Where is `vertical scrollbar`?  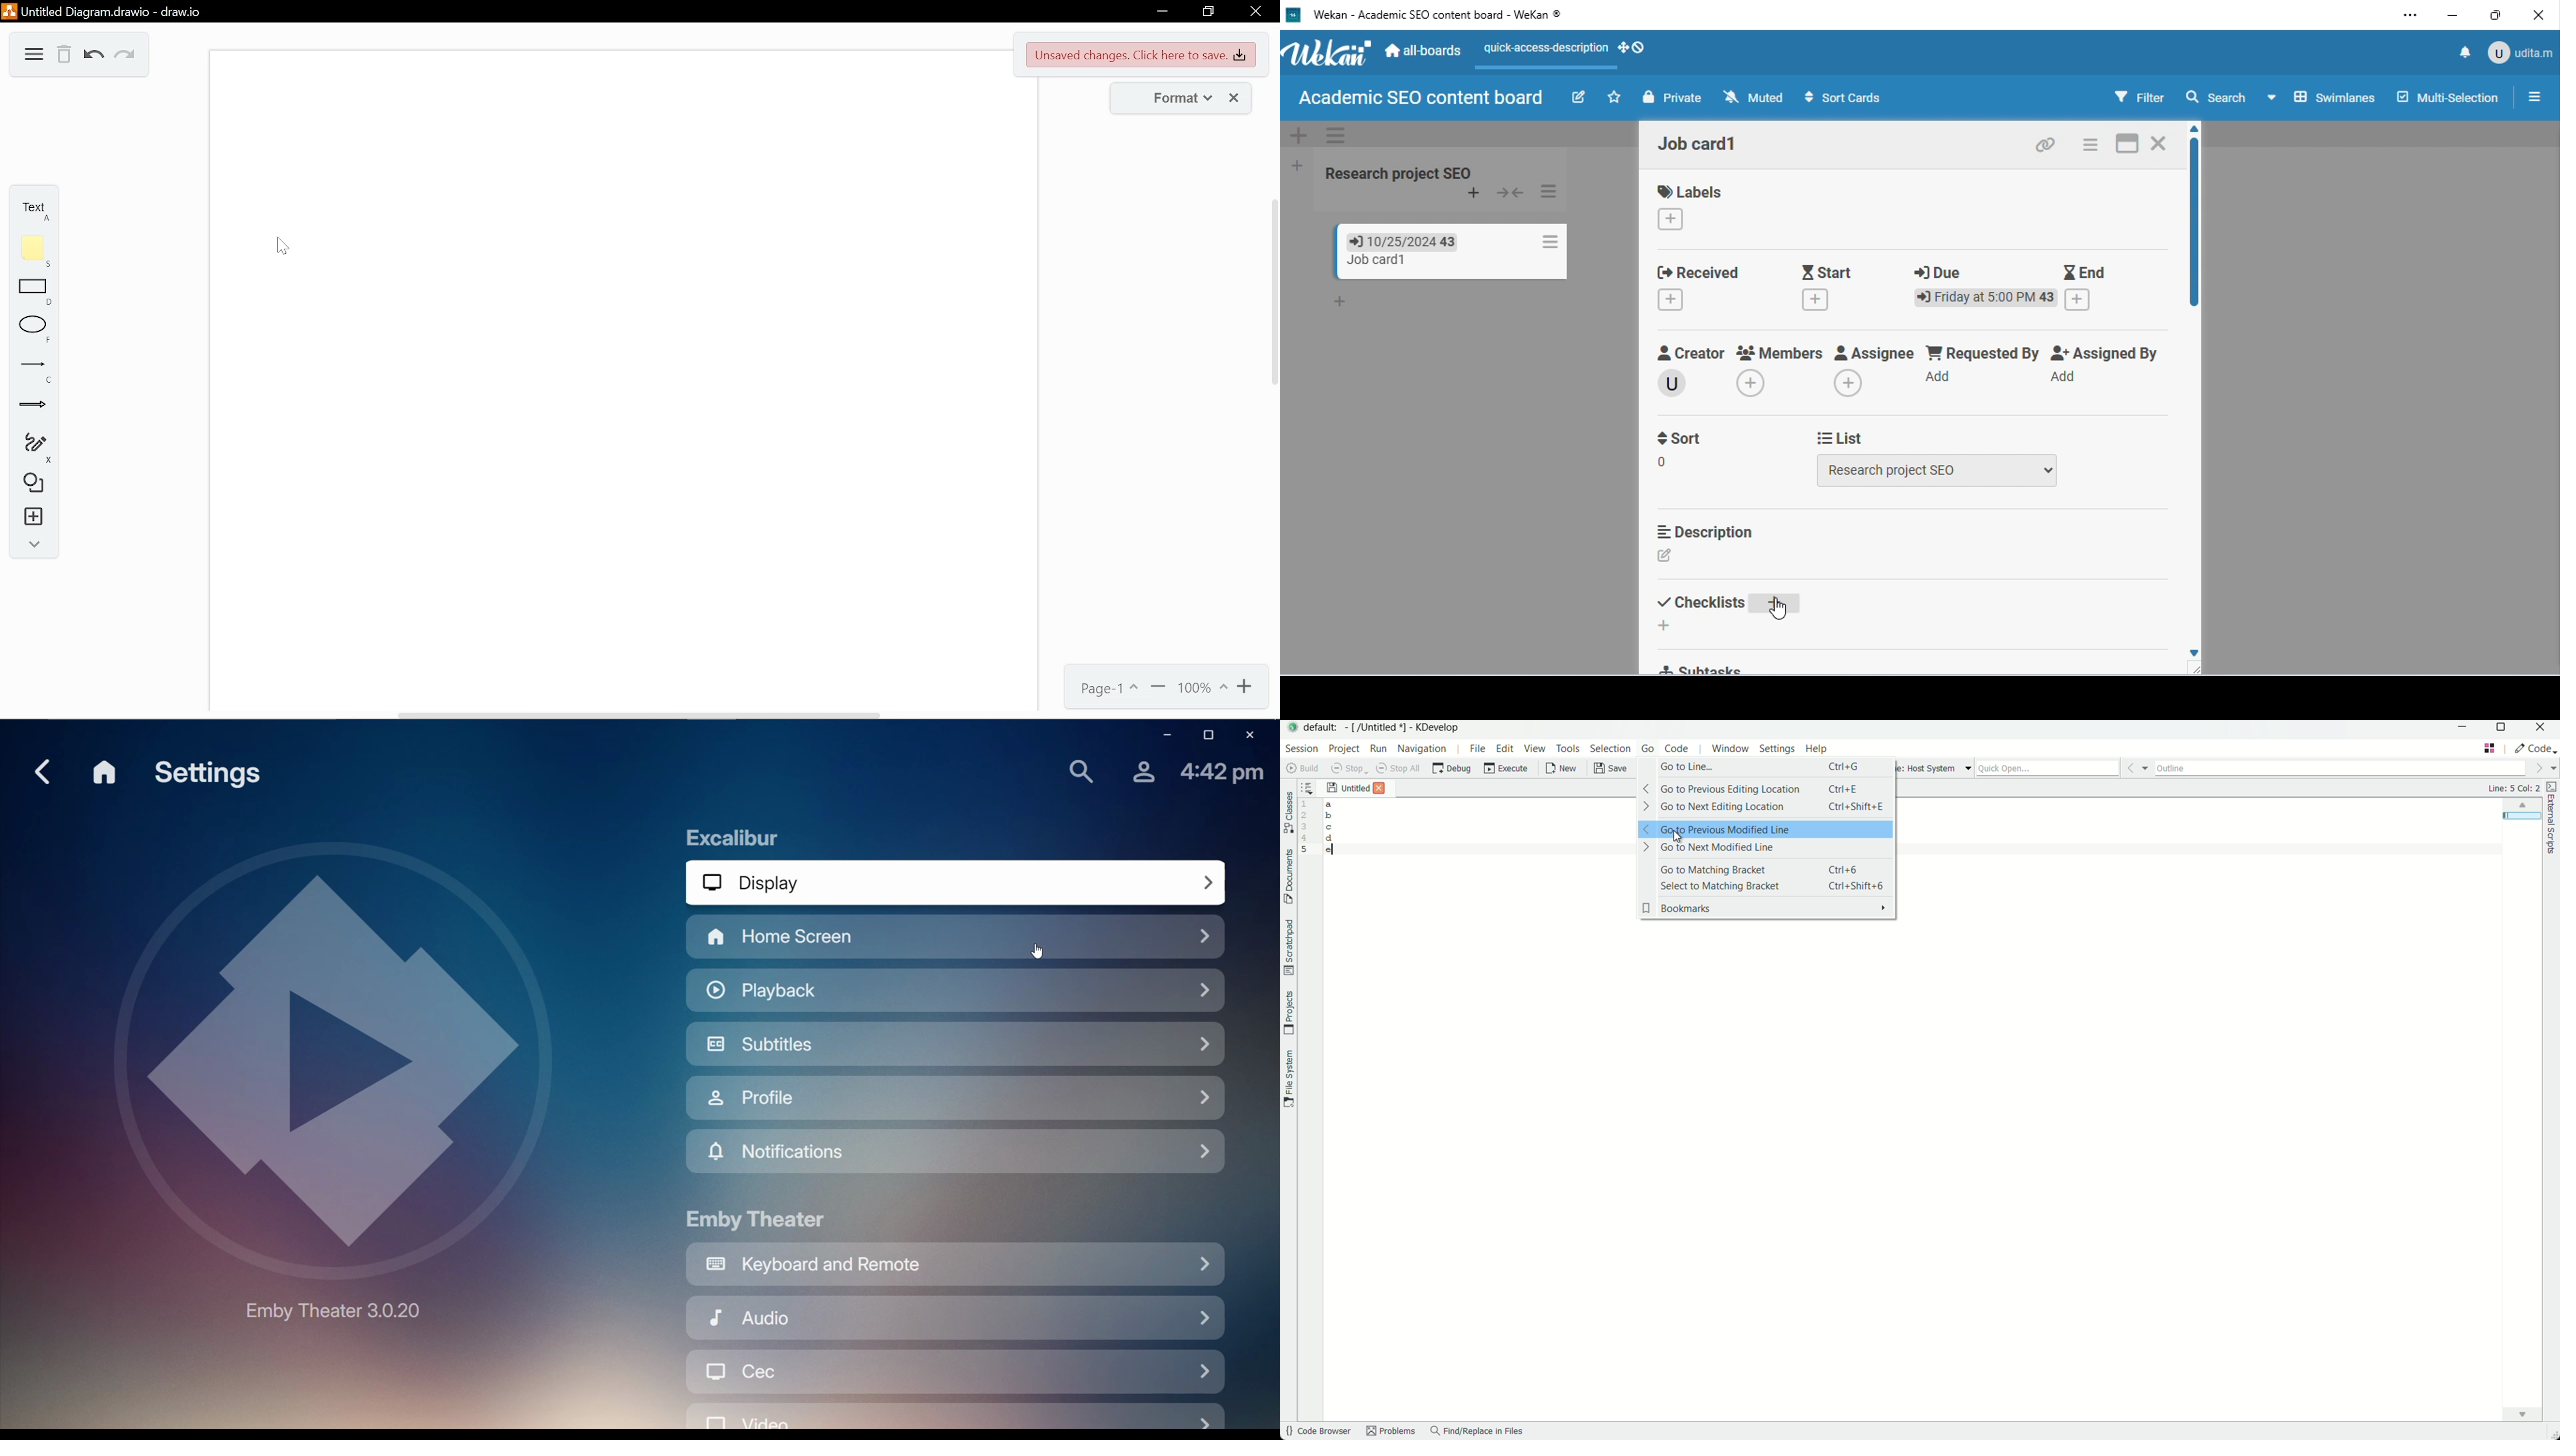
vertical scrollbar is located at coordinates (1272, 291).